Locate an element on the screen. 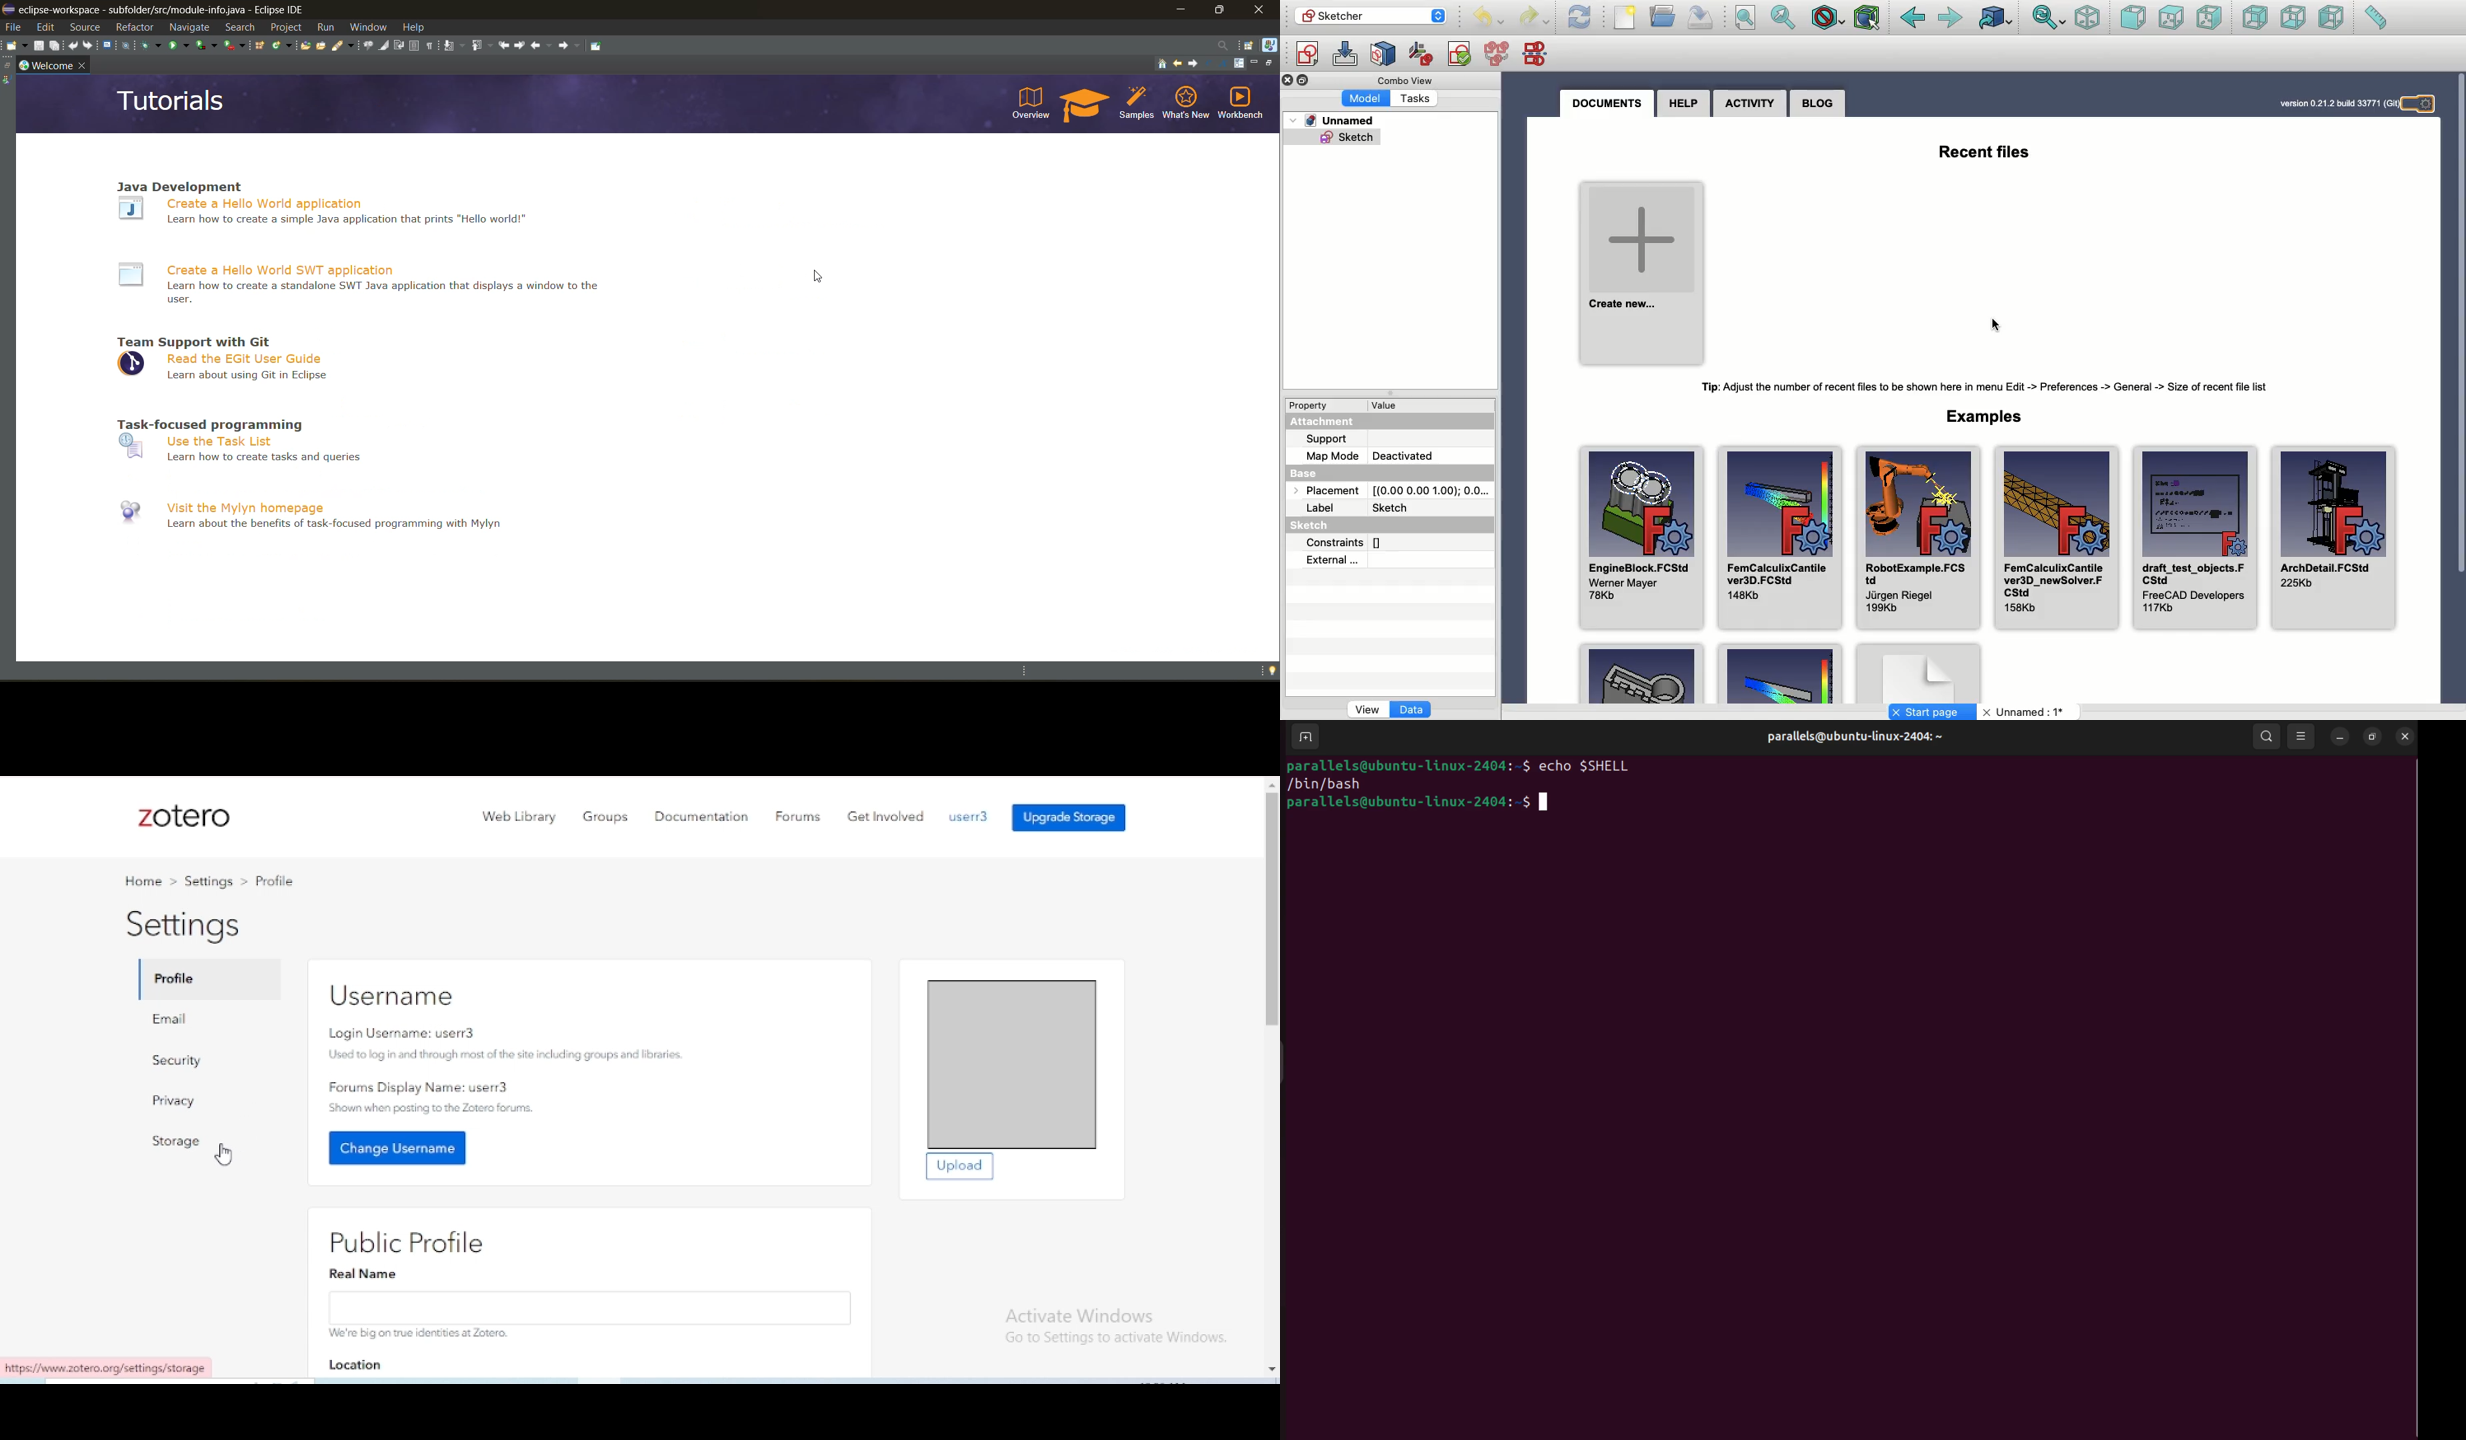 The image size is (2492, 1456). RobotExample.FCStd Jurgen Riegel 199Kb is located at coordinates (1918, 536).